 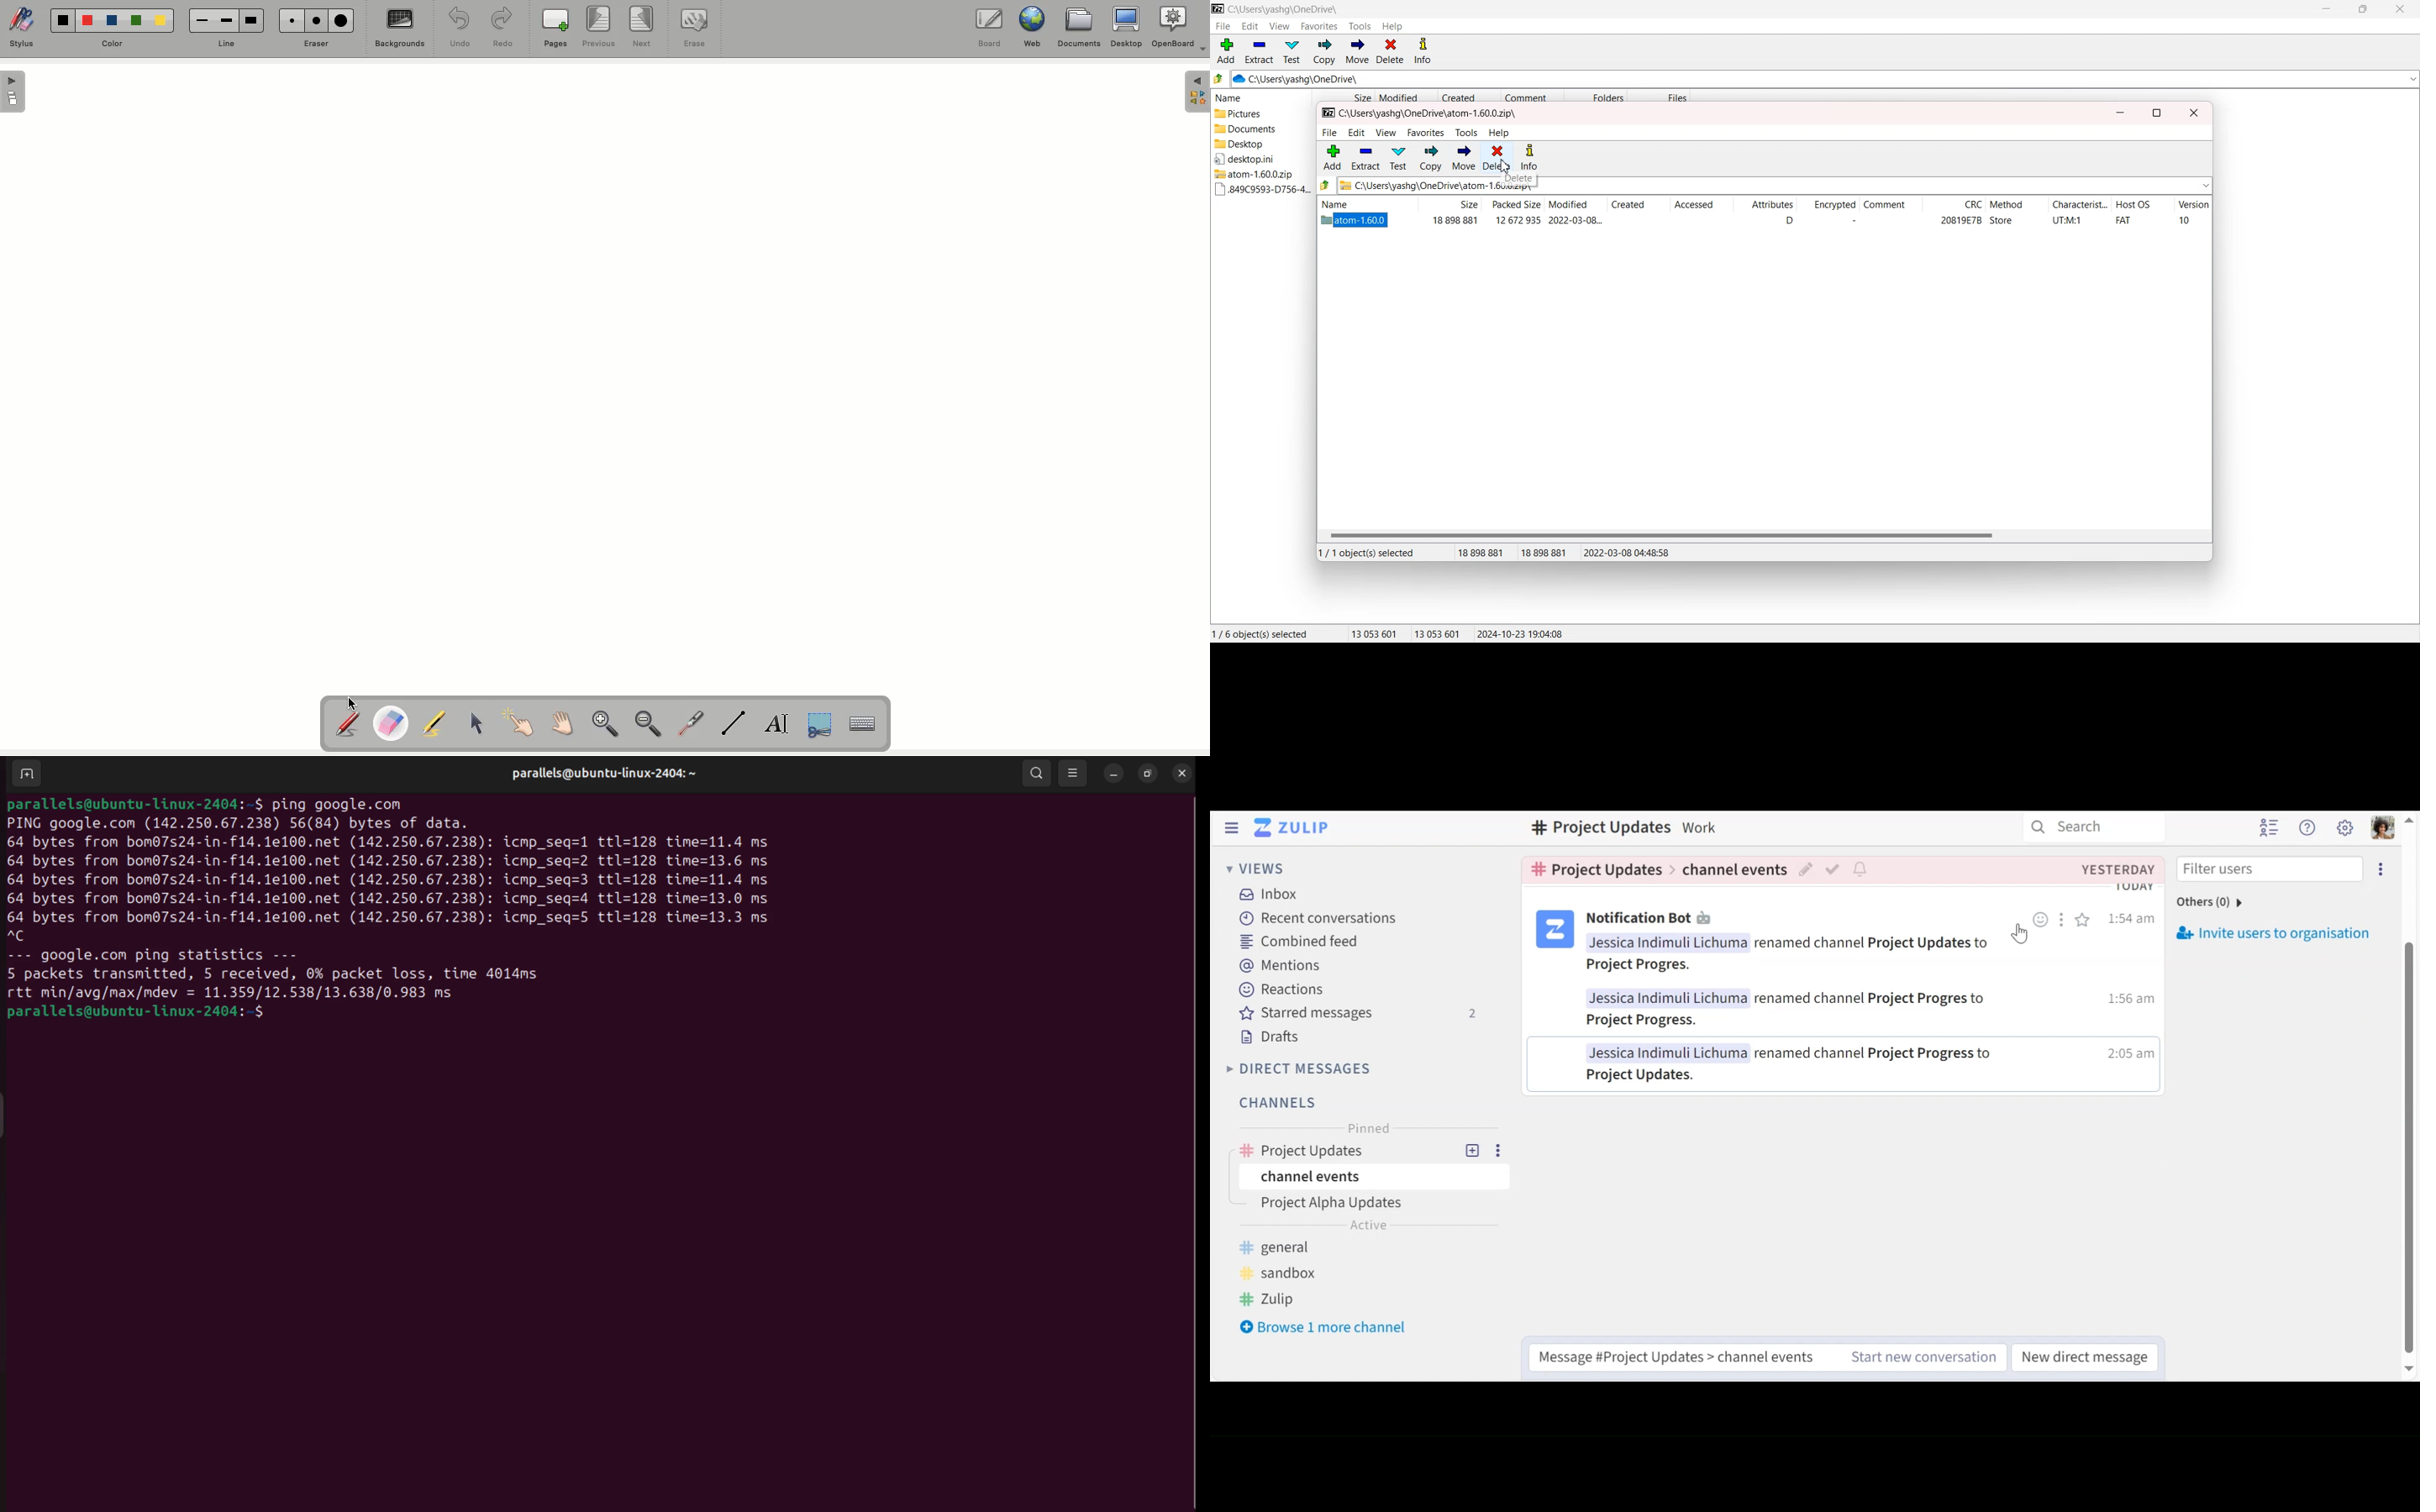 I want to click on minimize, so click(x=2120, y=113).